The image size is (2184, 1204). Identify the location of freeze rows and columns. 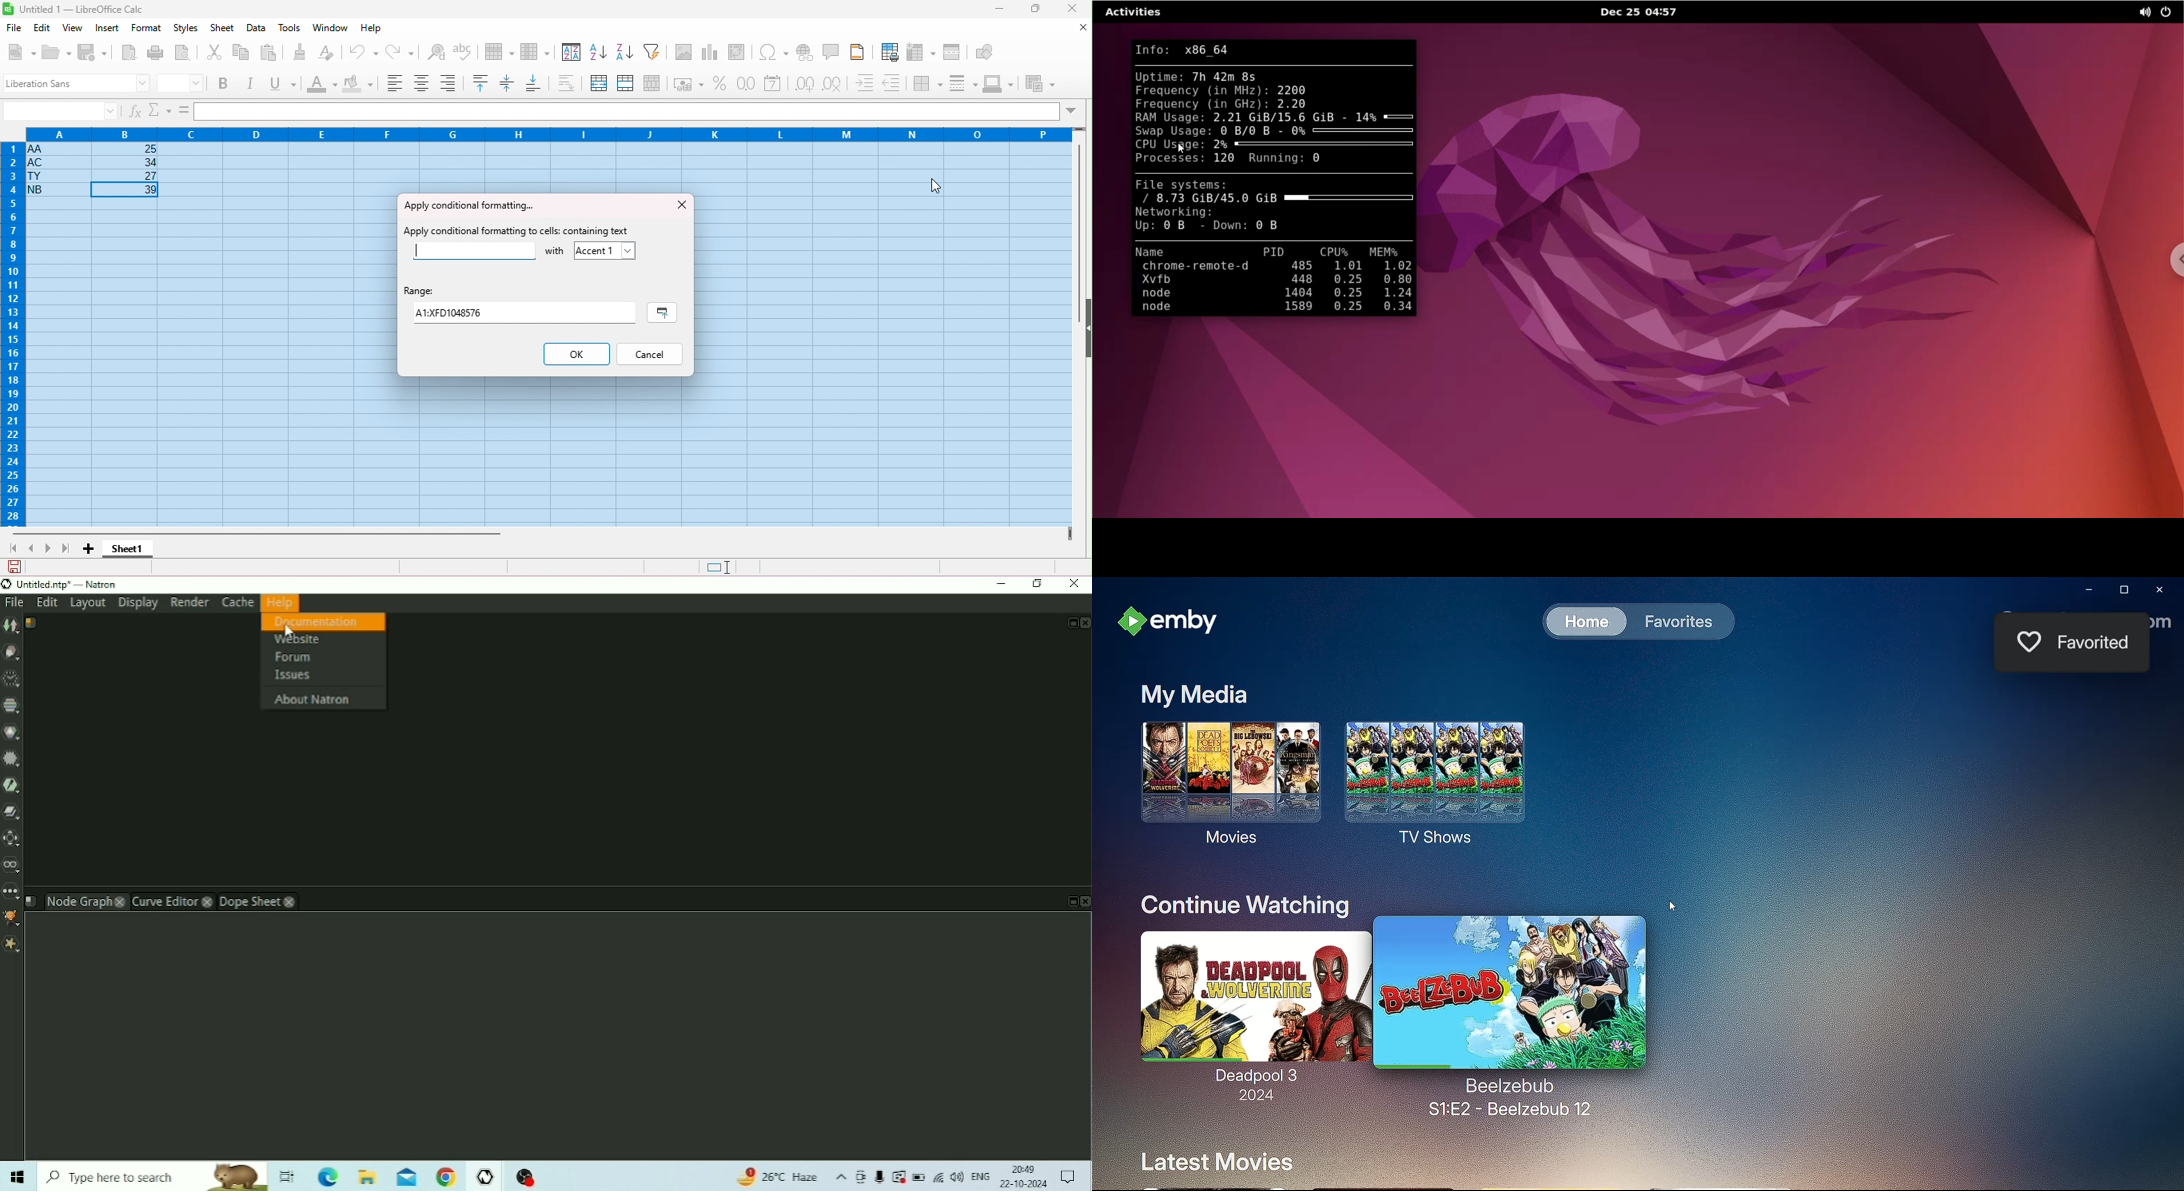
(923, 51).